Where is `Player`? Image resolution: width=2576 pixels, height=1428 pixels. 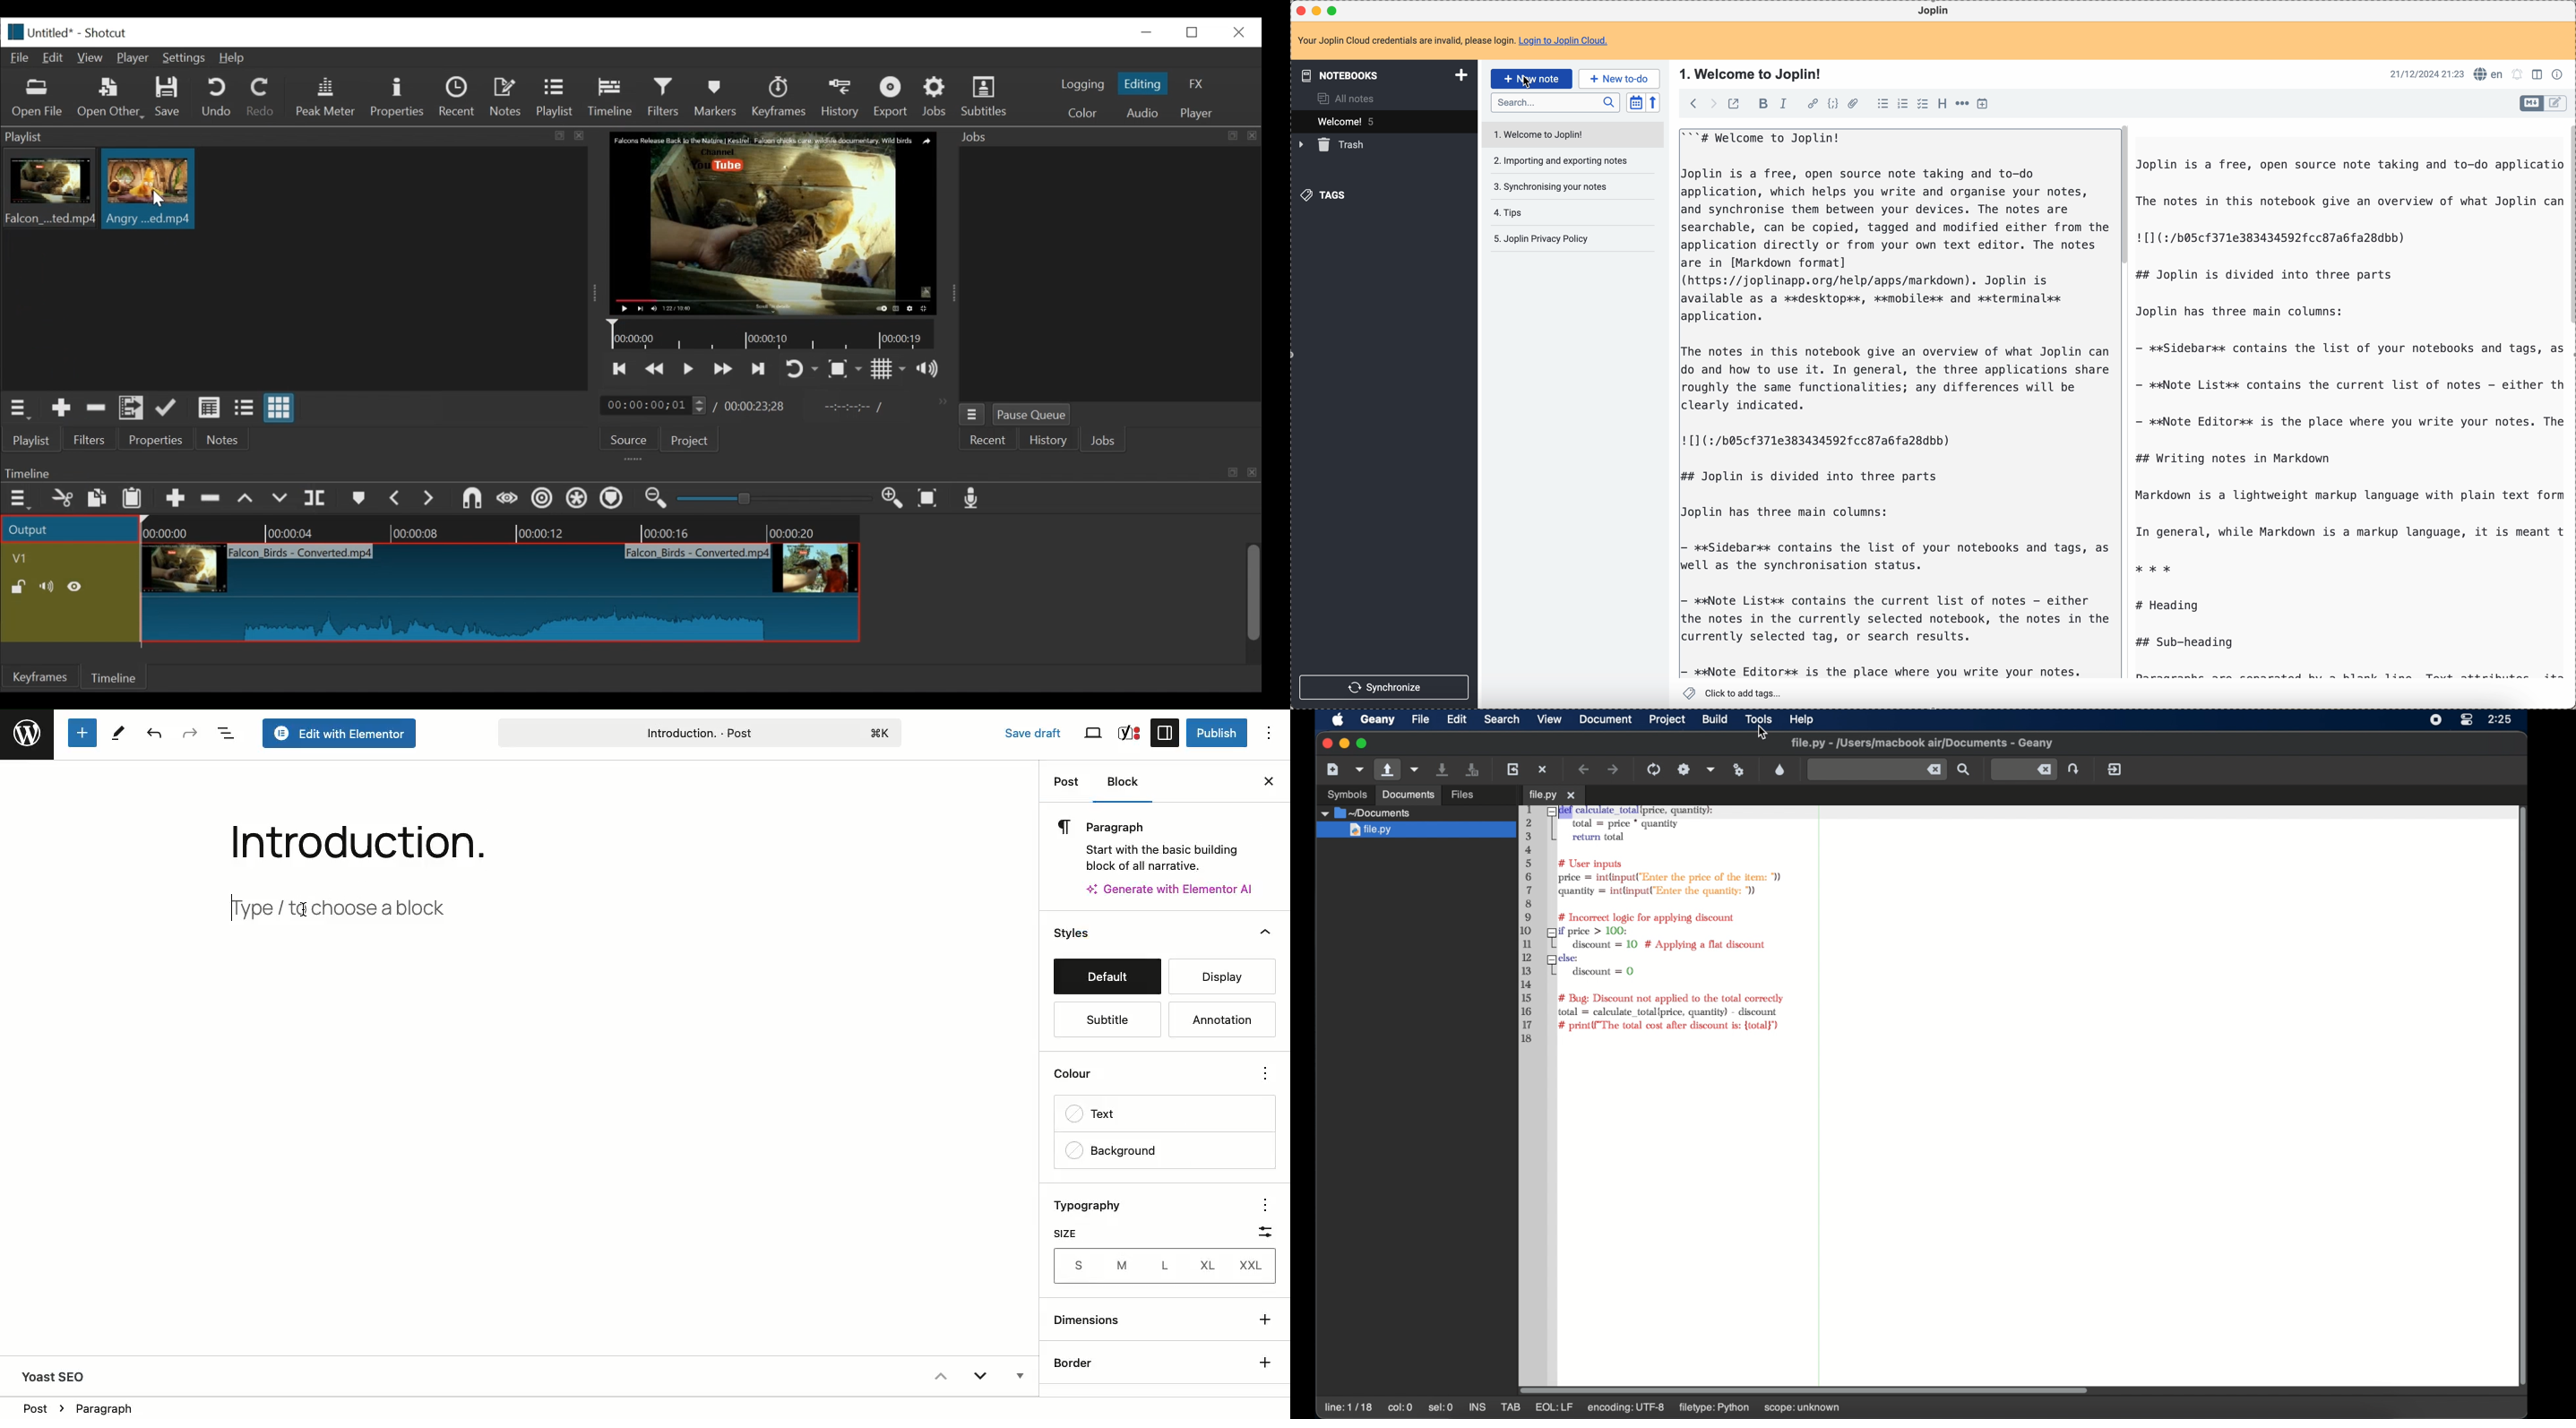
Player is located at coordinates (136, 59).